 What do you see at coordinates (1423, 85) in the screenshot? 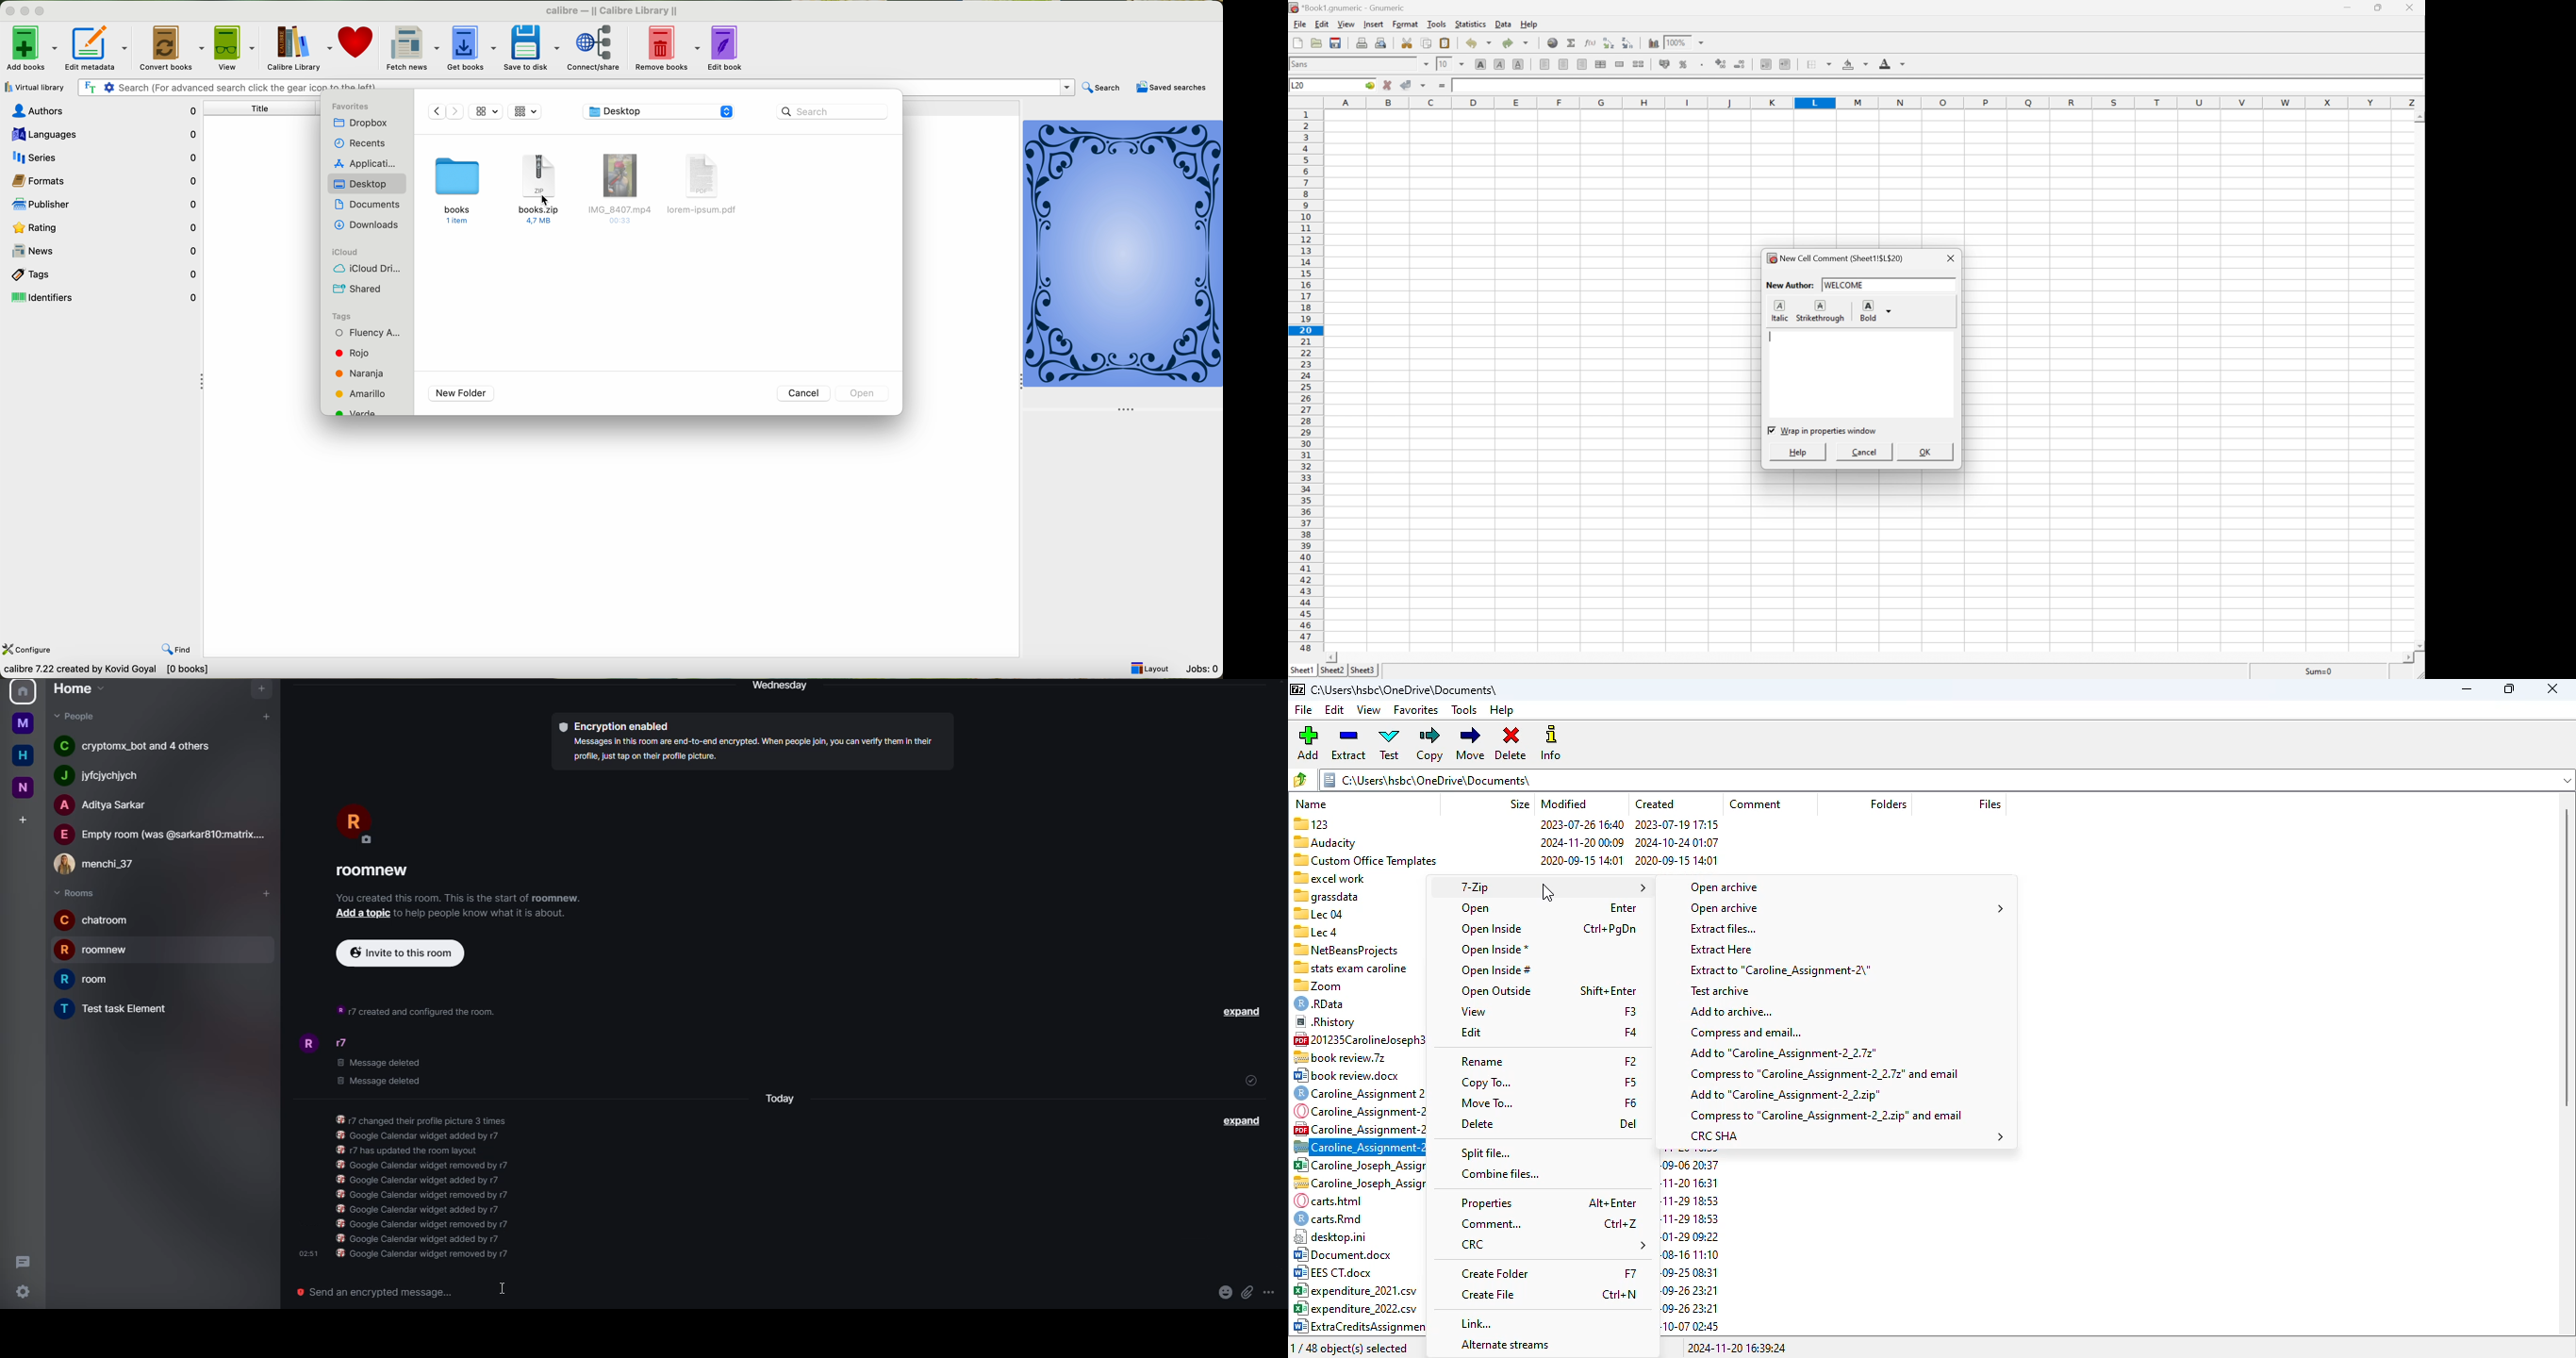
I see `Accept changes in multiple cells` at bounding box center [1423, 85].